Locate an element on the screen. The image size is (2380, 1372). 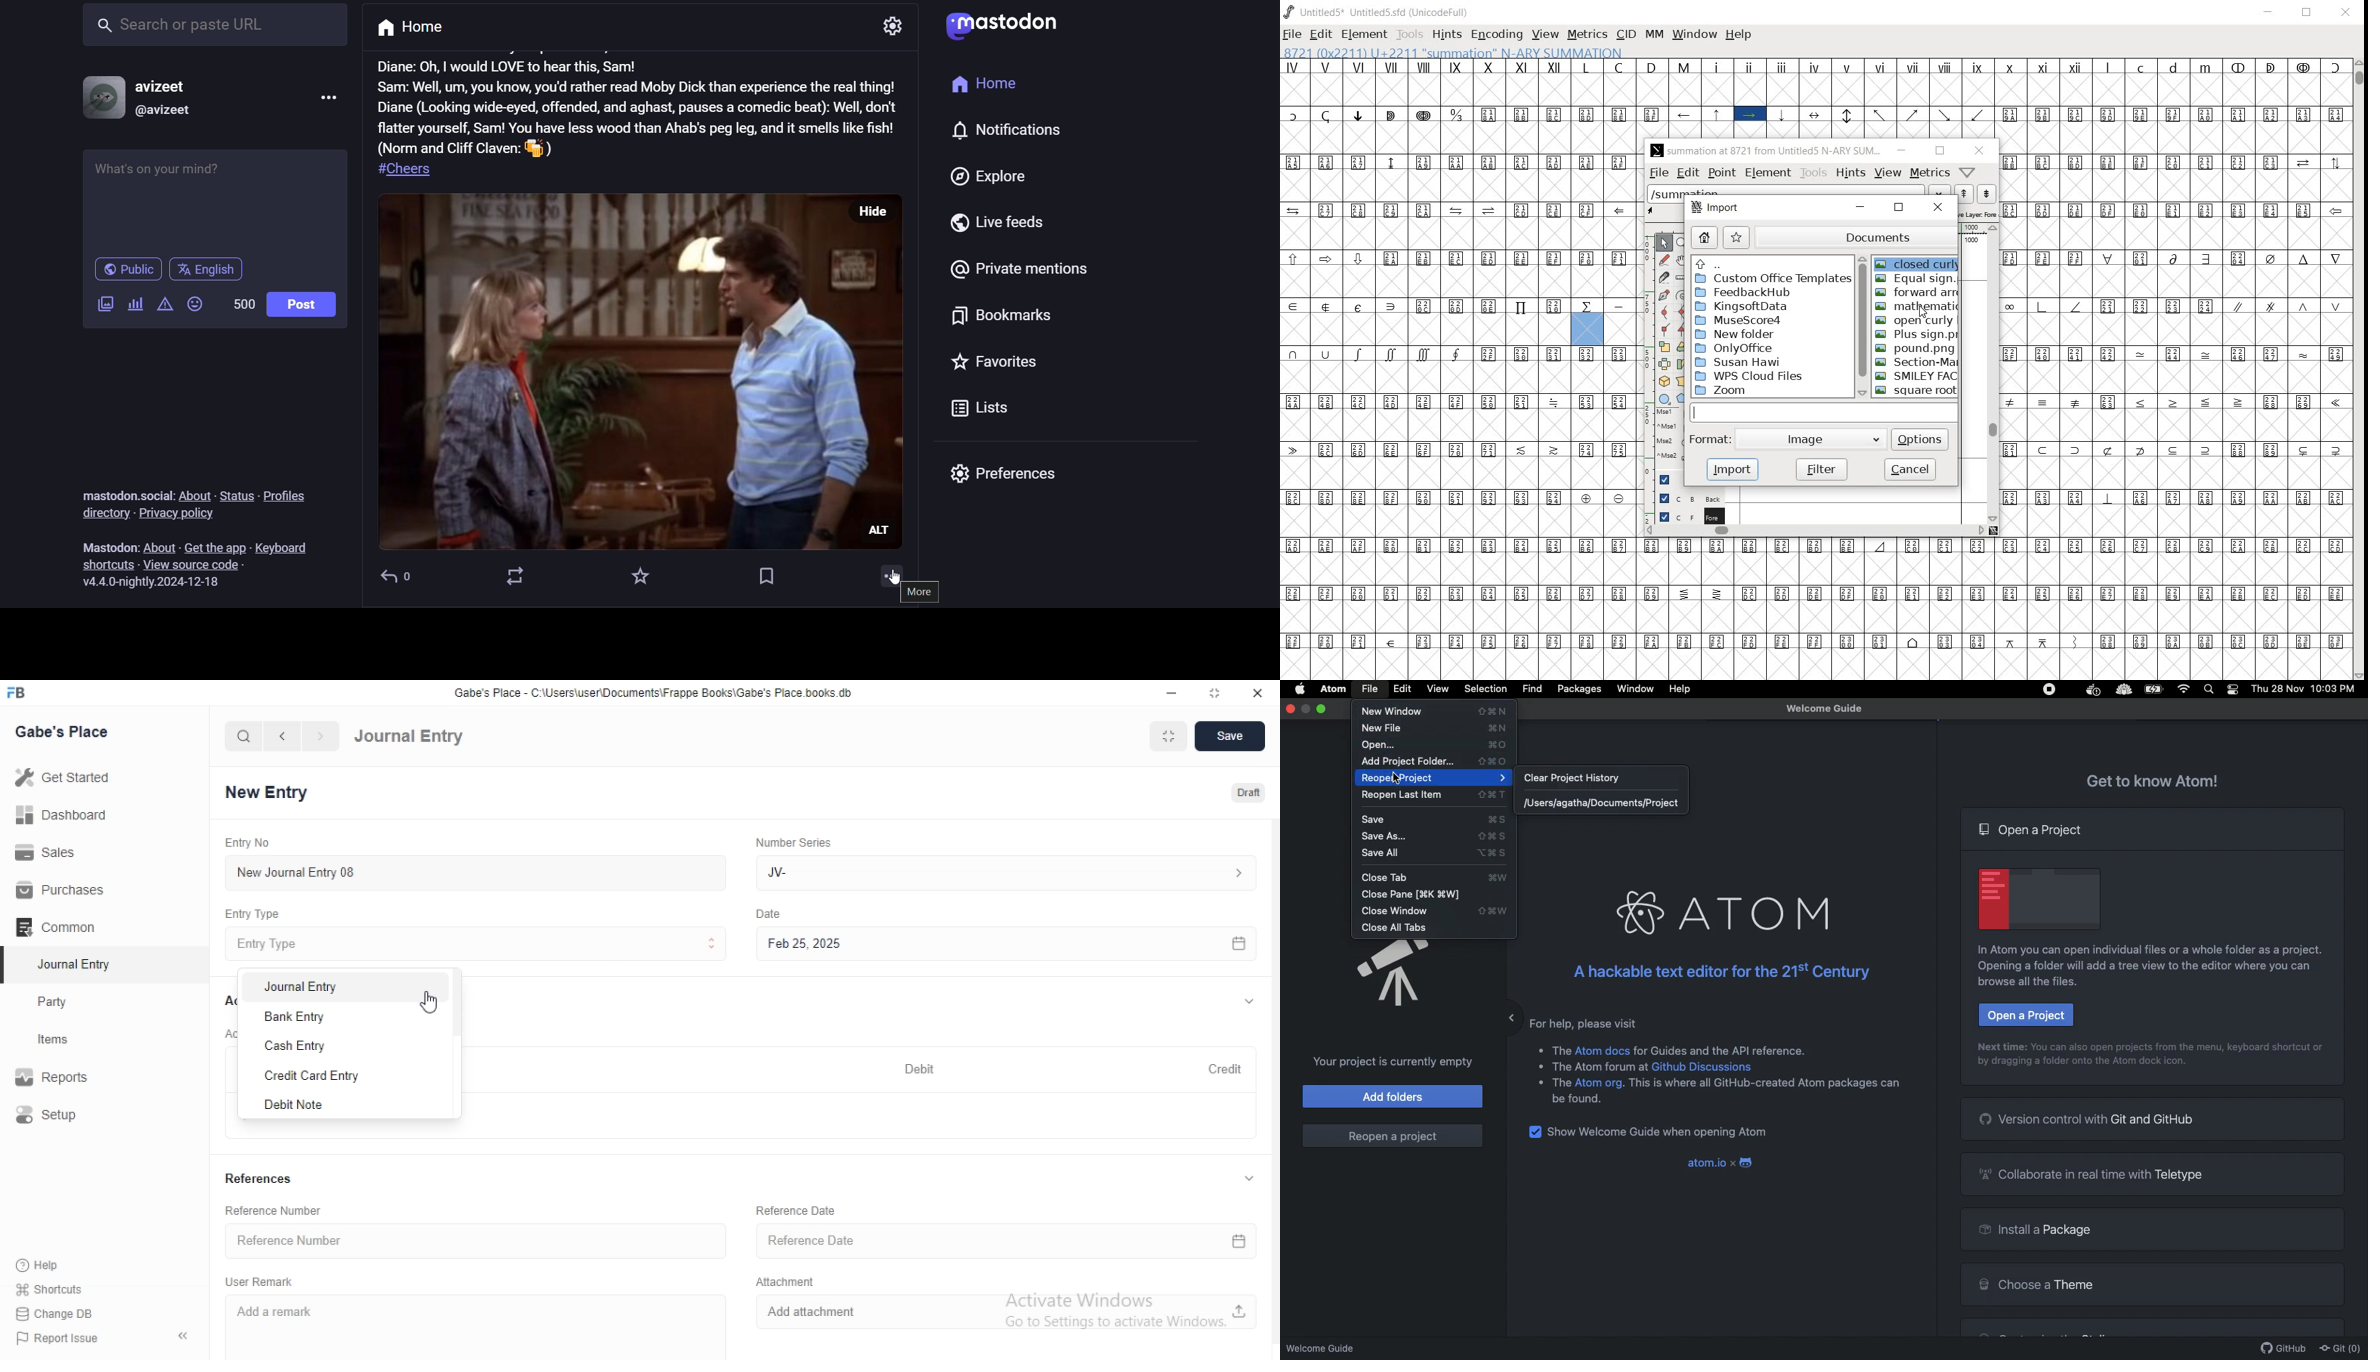
New Entry is located at coordinates (266, 791).